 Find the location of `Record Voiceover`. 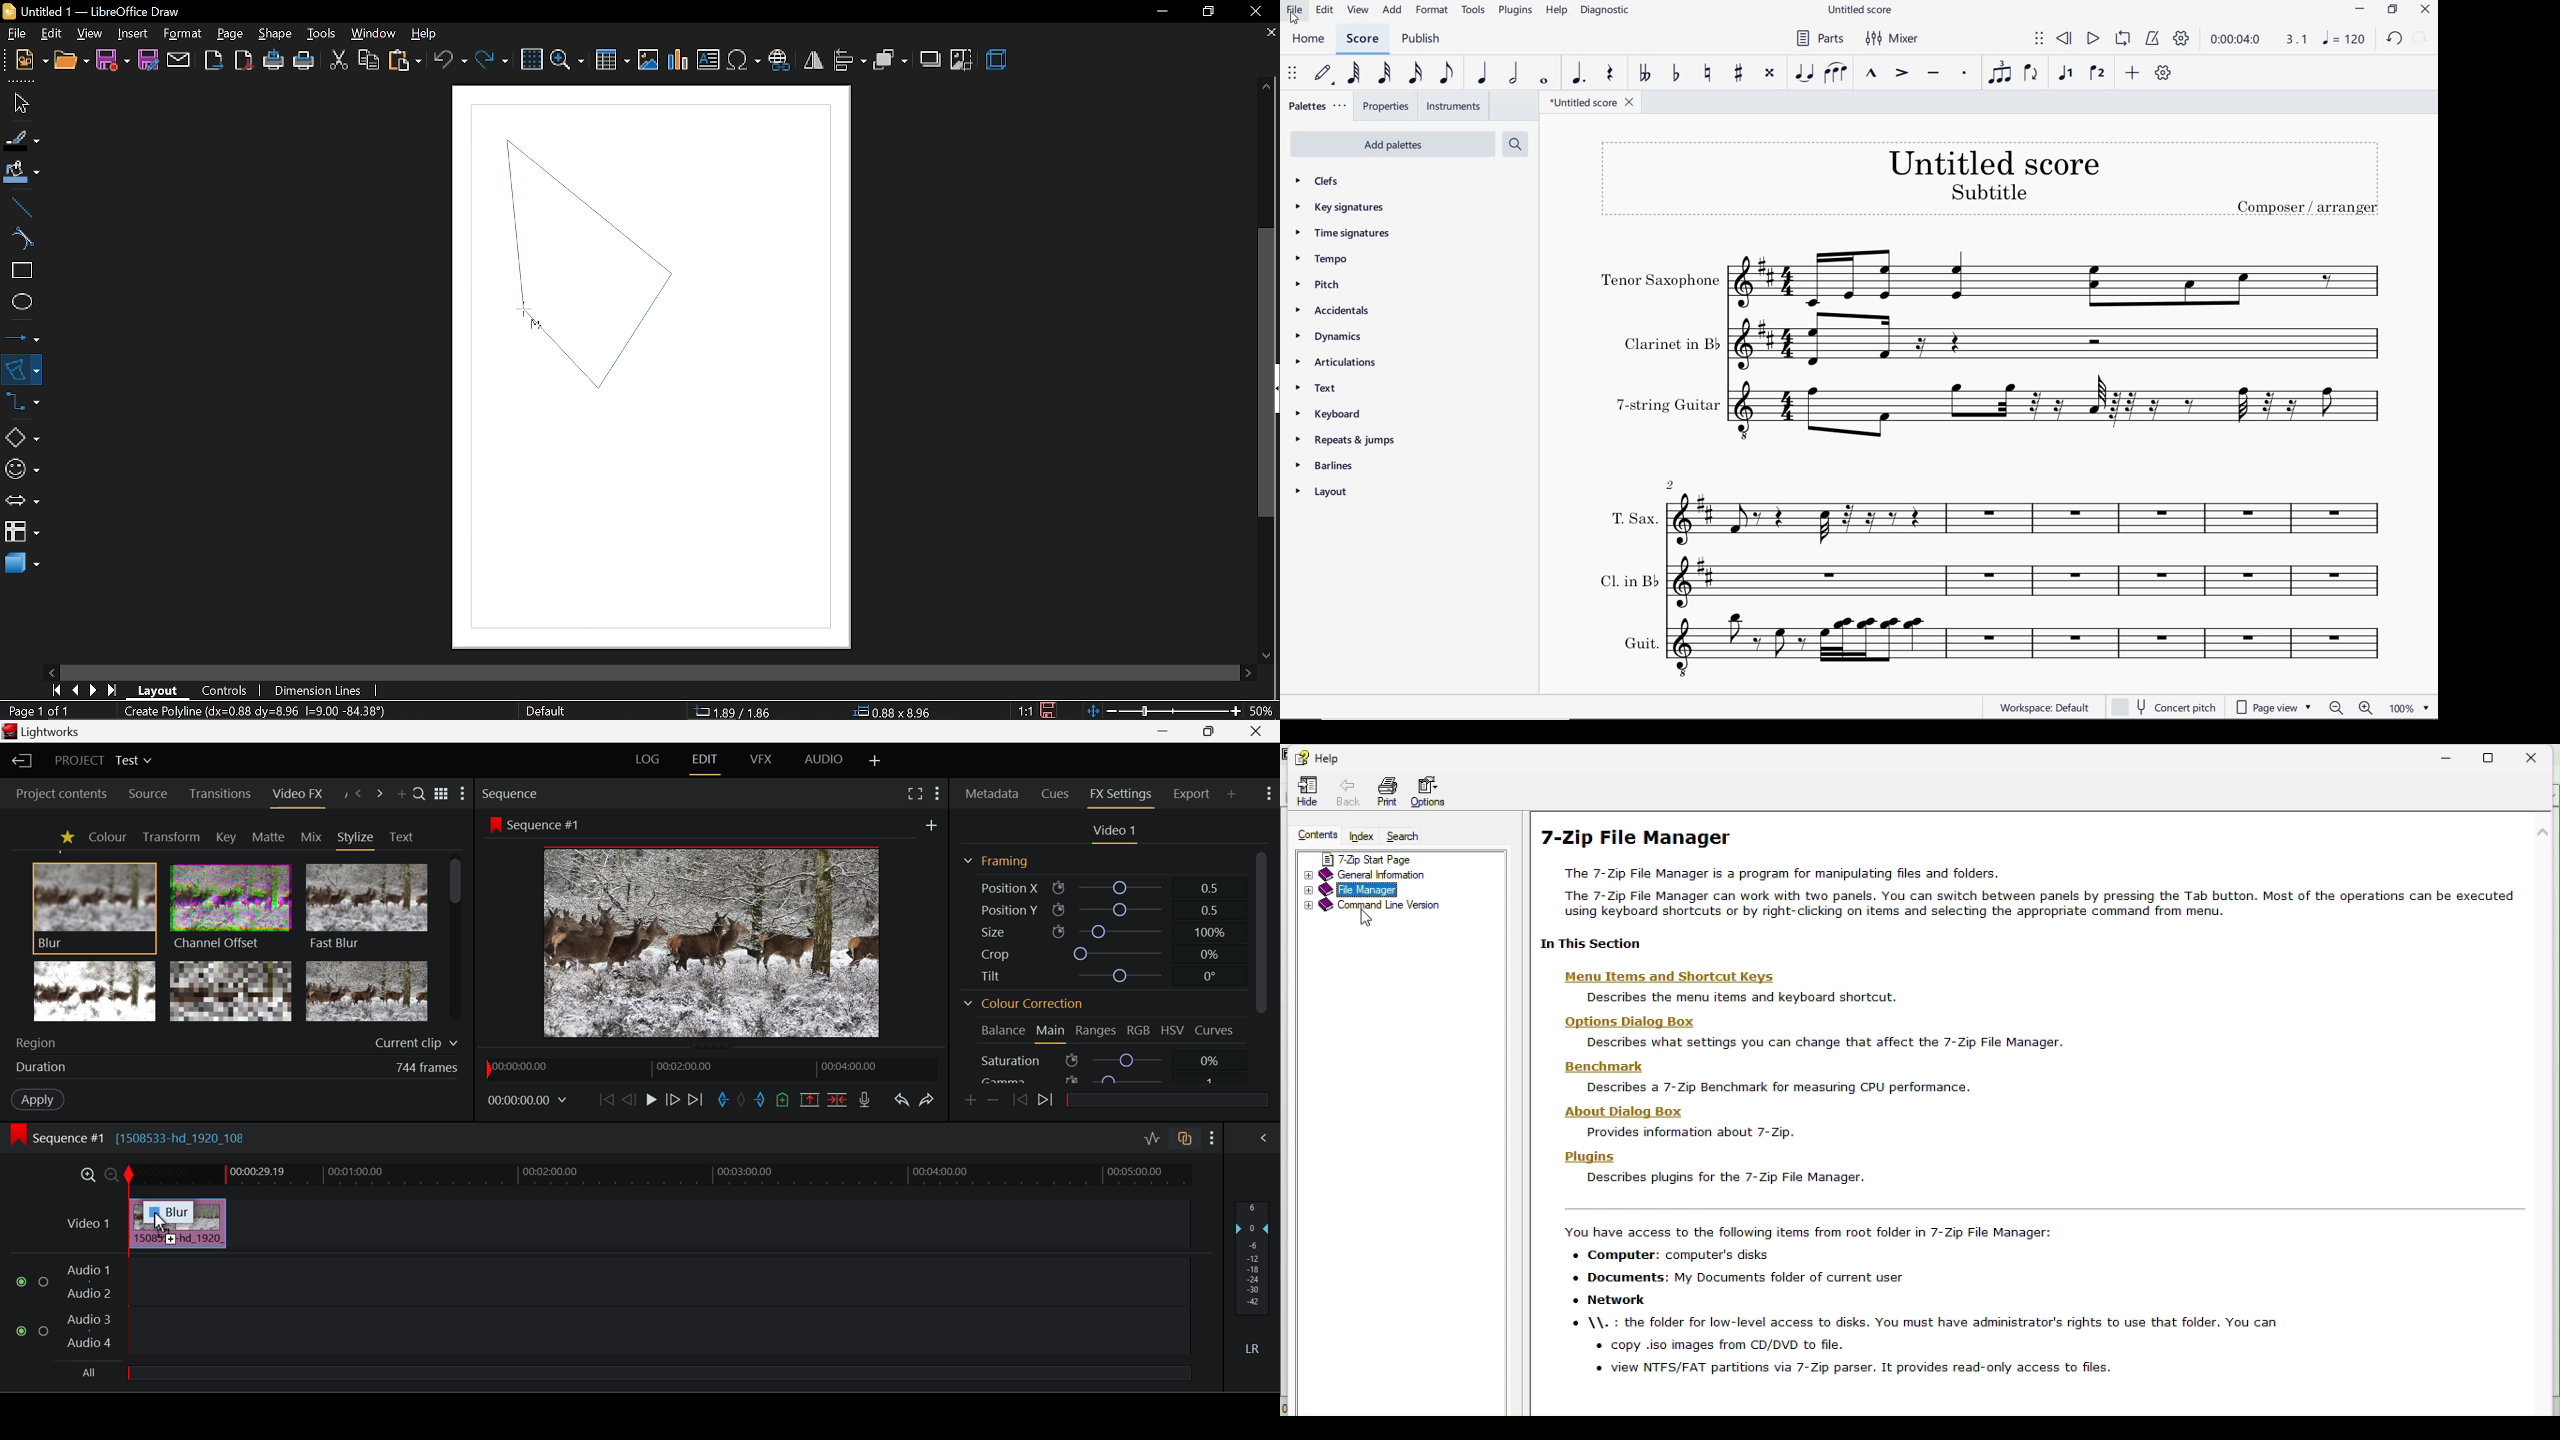

Record Voiceover is located at coordinates (865, 1099).